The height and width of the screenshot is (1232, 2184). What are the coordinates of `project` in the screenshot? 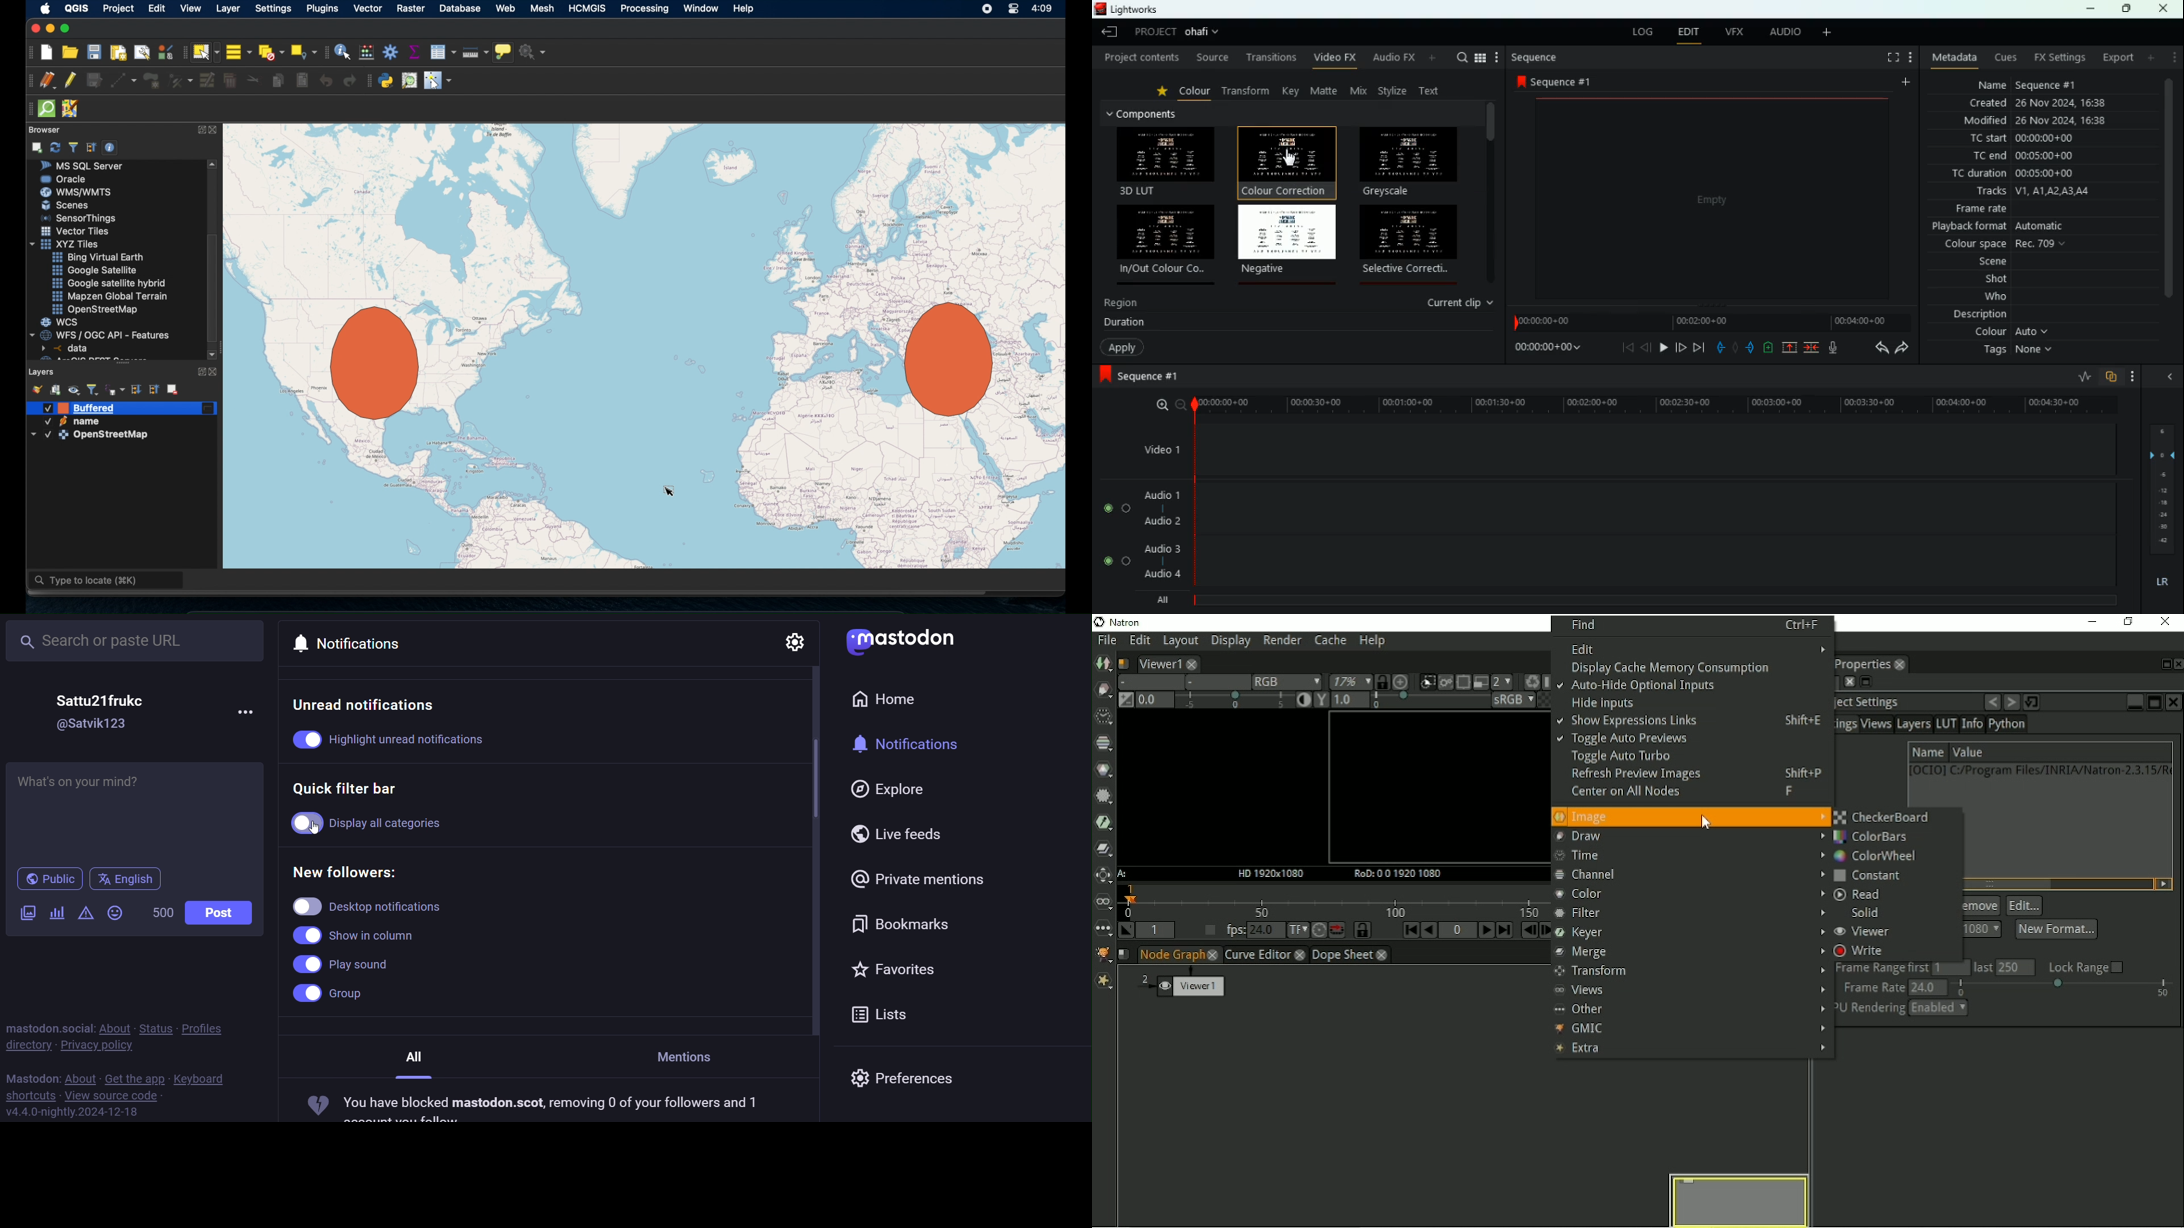 It's located at (1152, 32).